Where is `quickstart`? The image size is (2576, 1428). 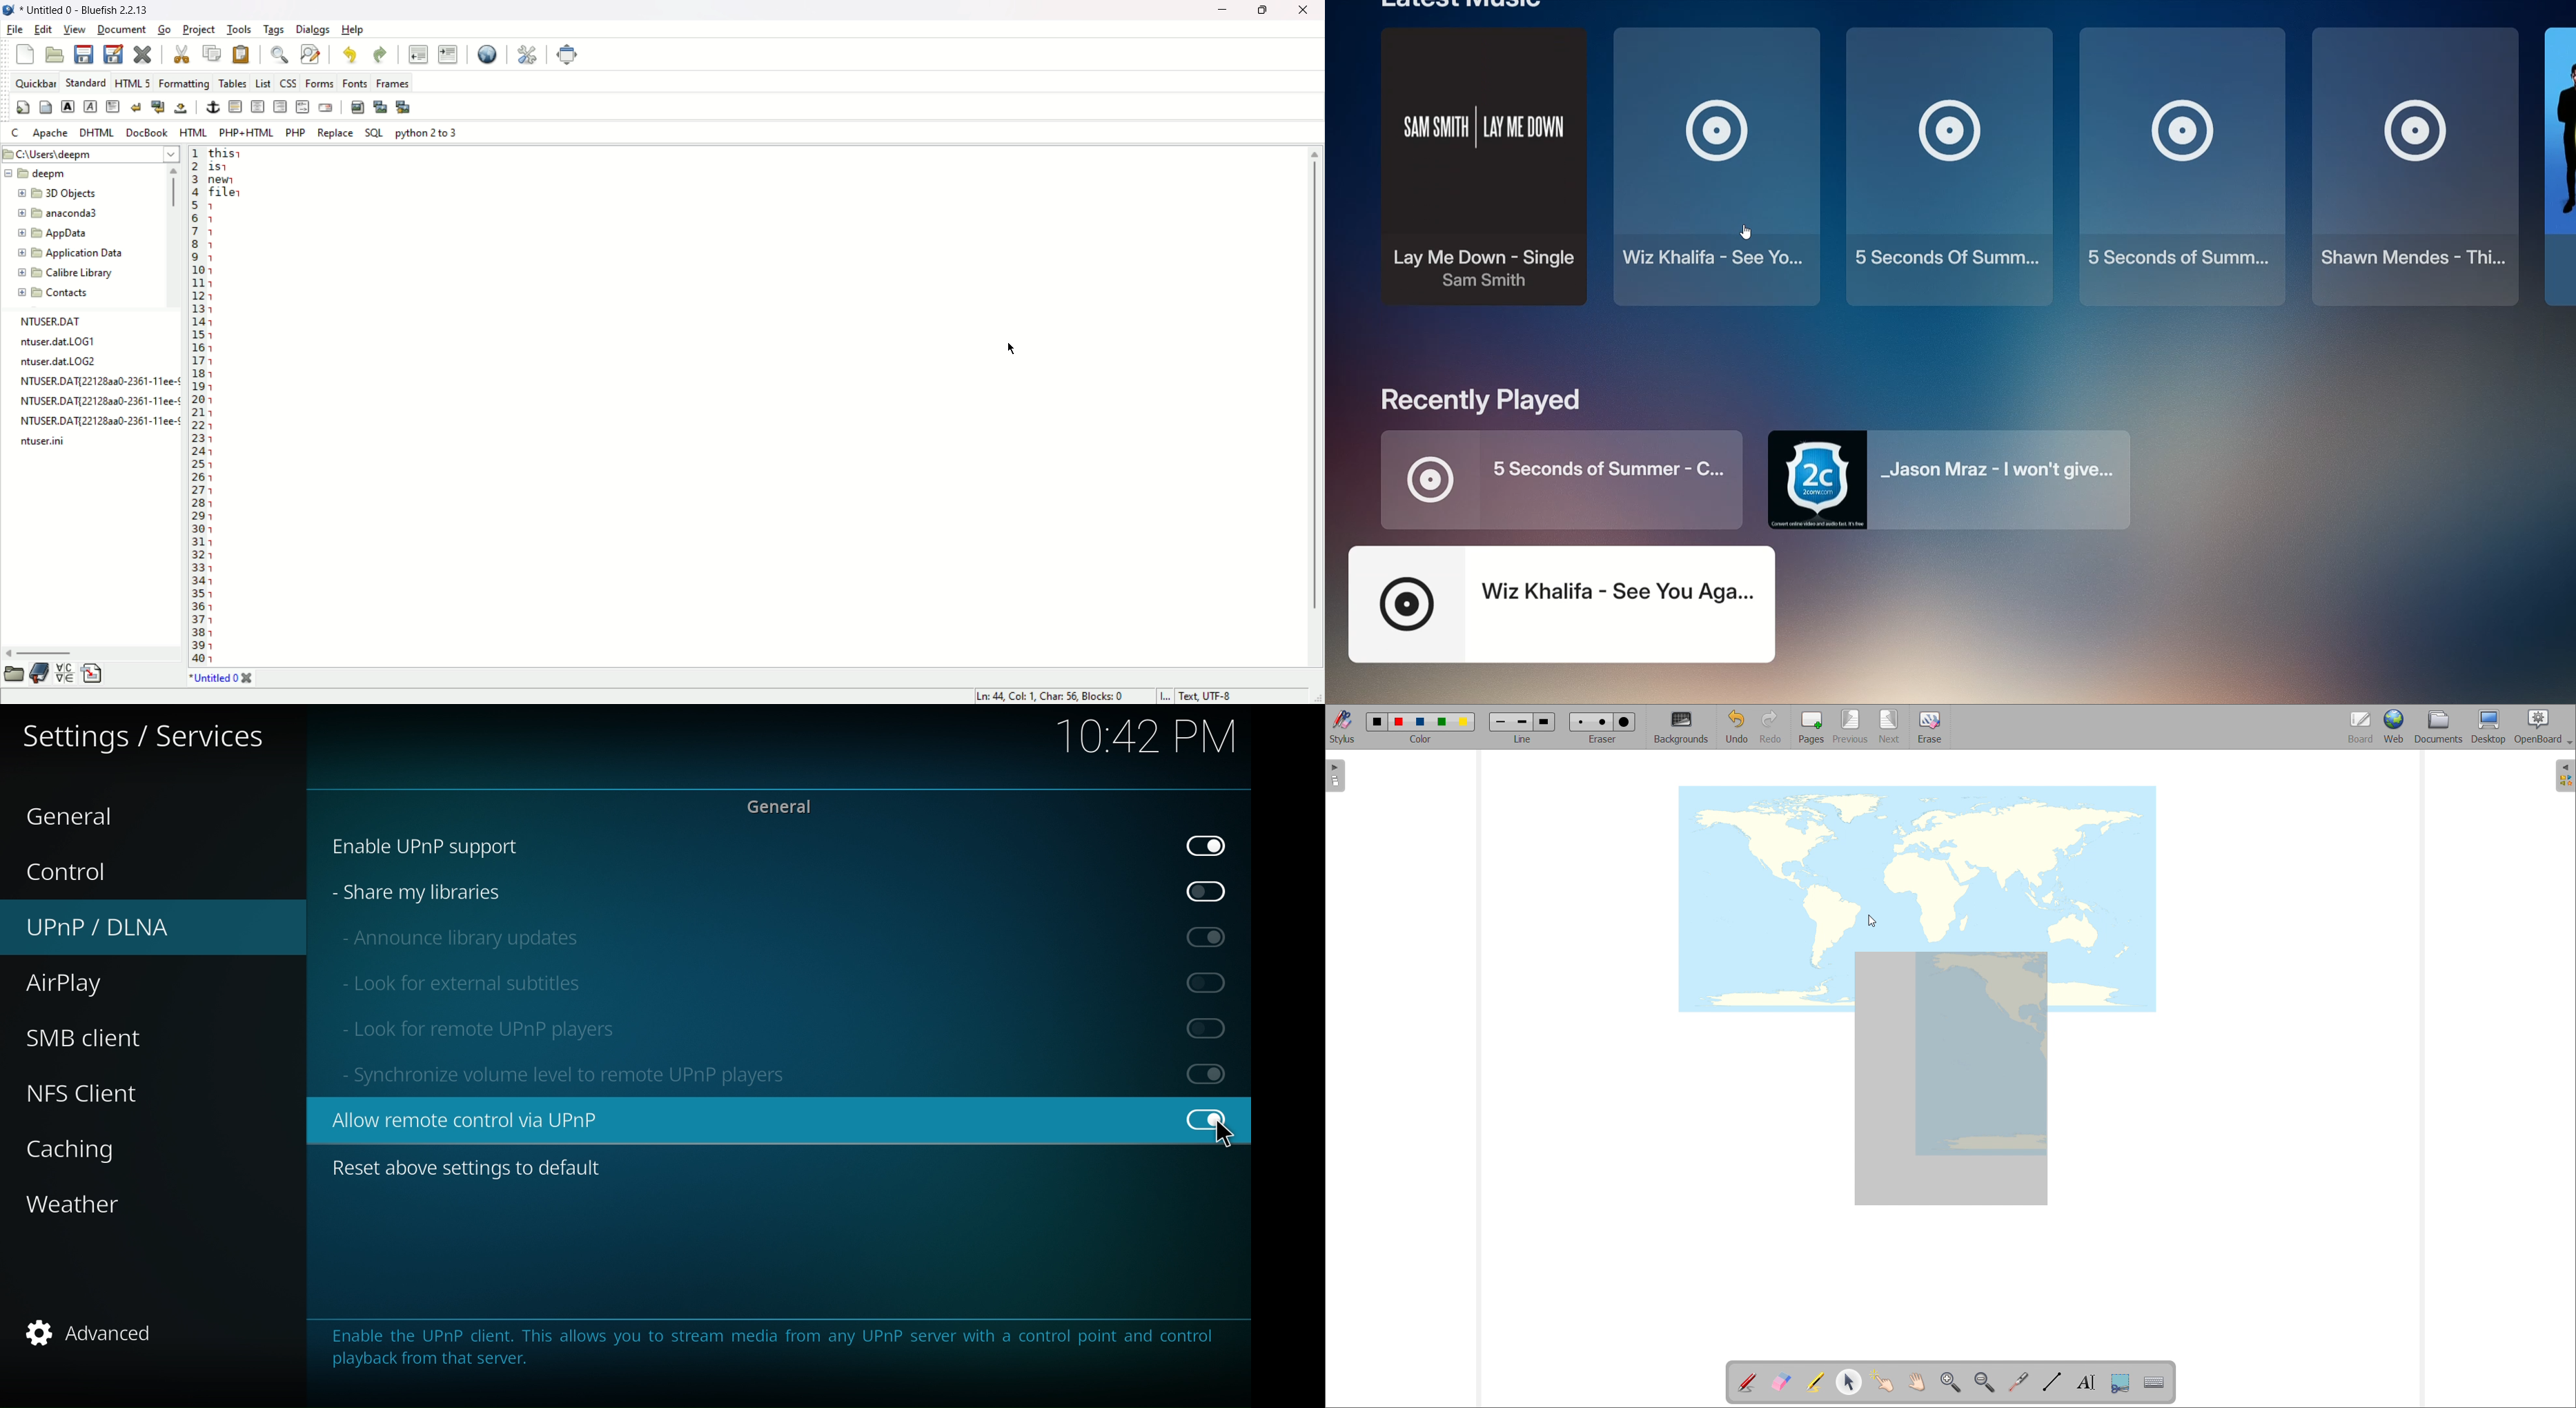 quickstart is located at coordinates (22, 109).